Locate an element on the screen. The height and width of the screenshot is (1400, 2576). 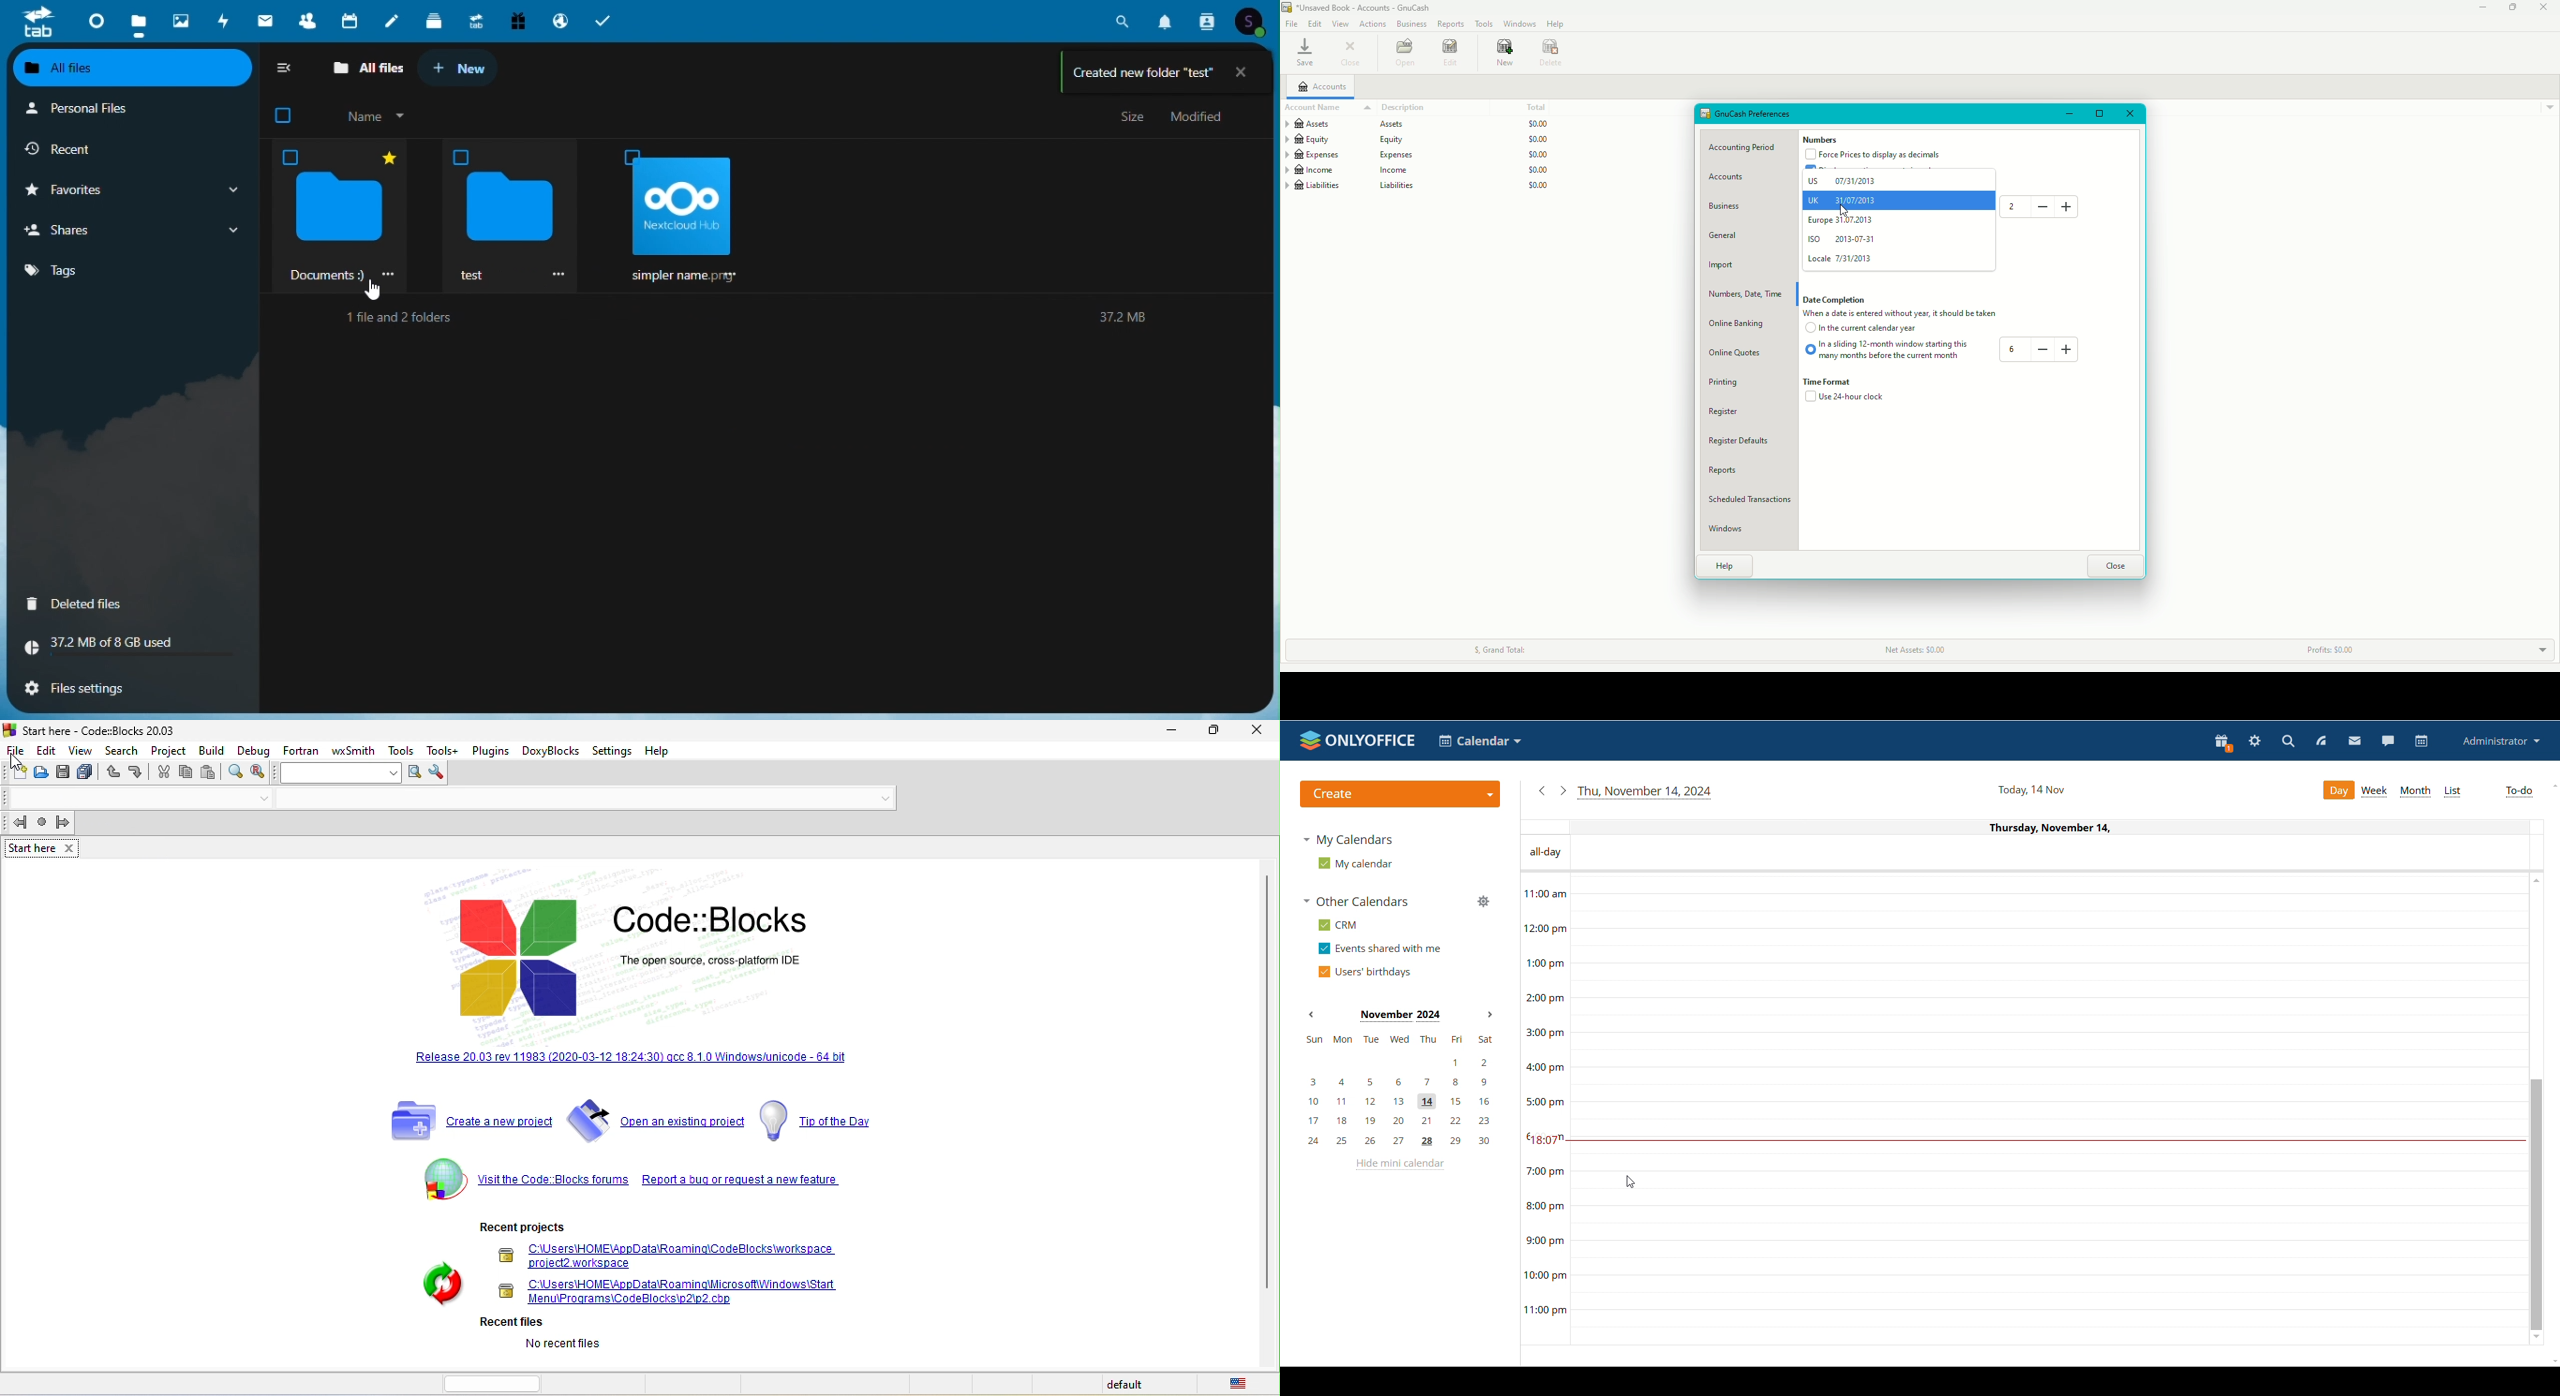
Description is located at coordinates (1396, 106).